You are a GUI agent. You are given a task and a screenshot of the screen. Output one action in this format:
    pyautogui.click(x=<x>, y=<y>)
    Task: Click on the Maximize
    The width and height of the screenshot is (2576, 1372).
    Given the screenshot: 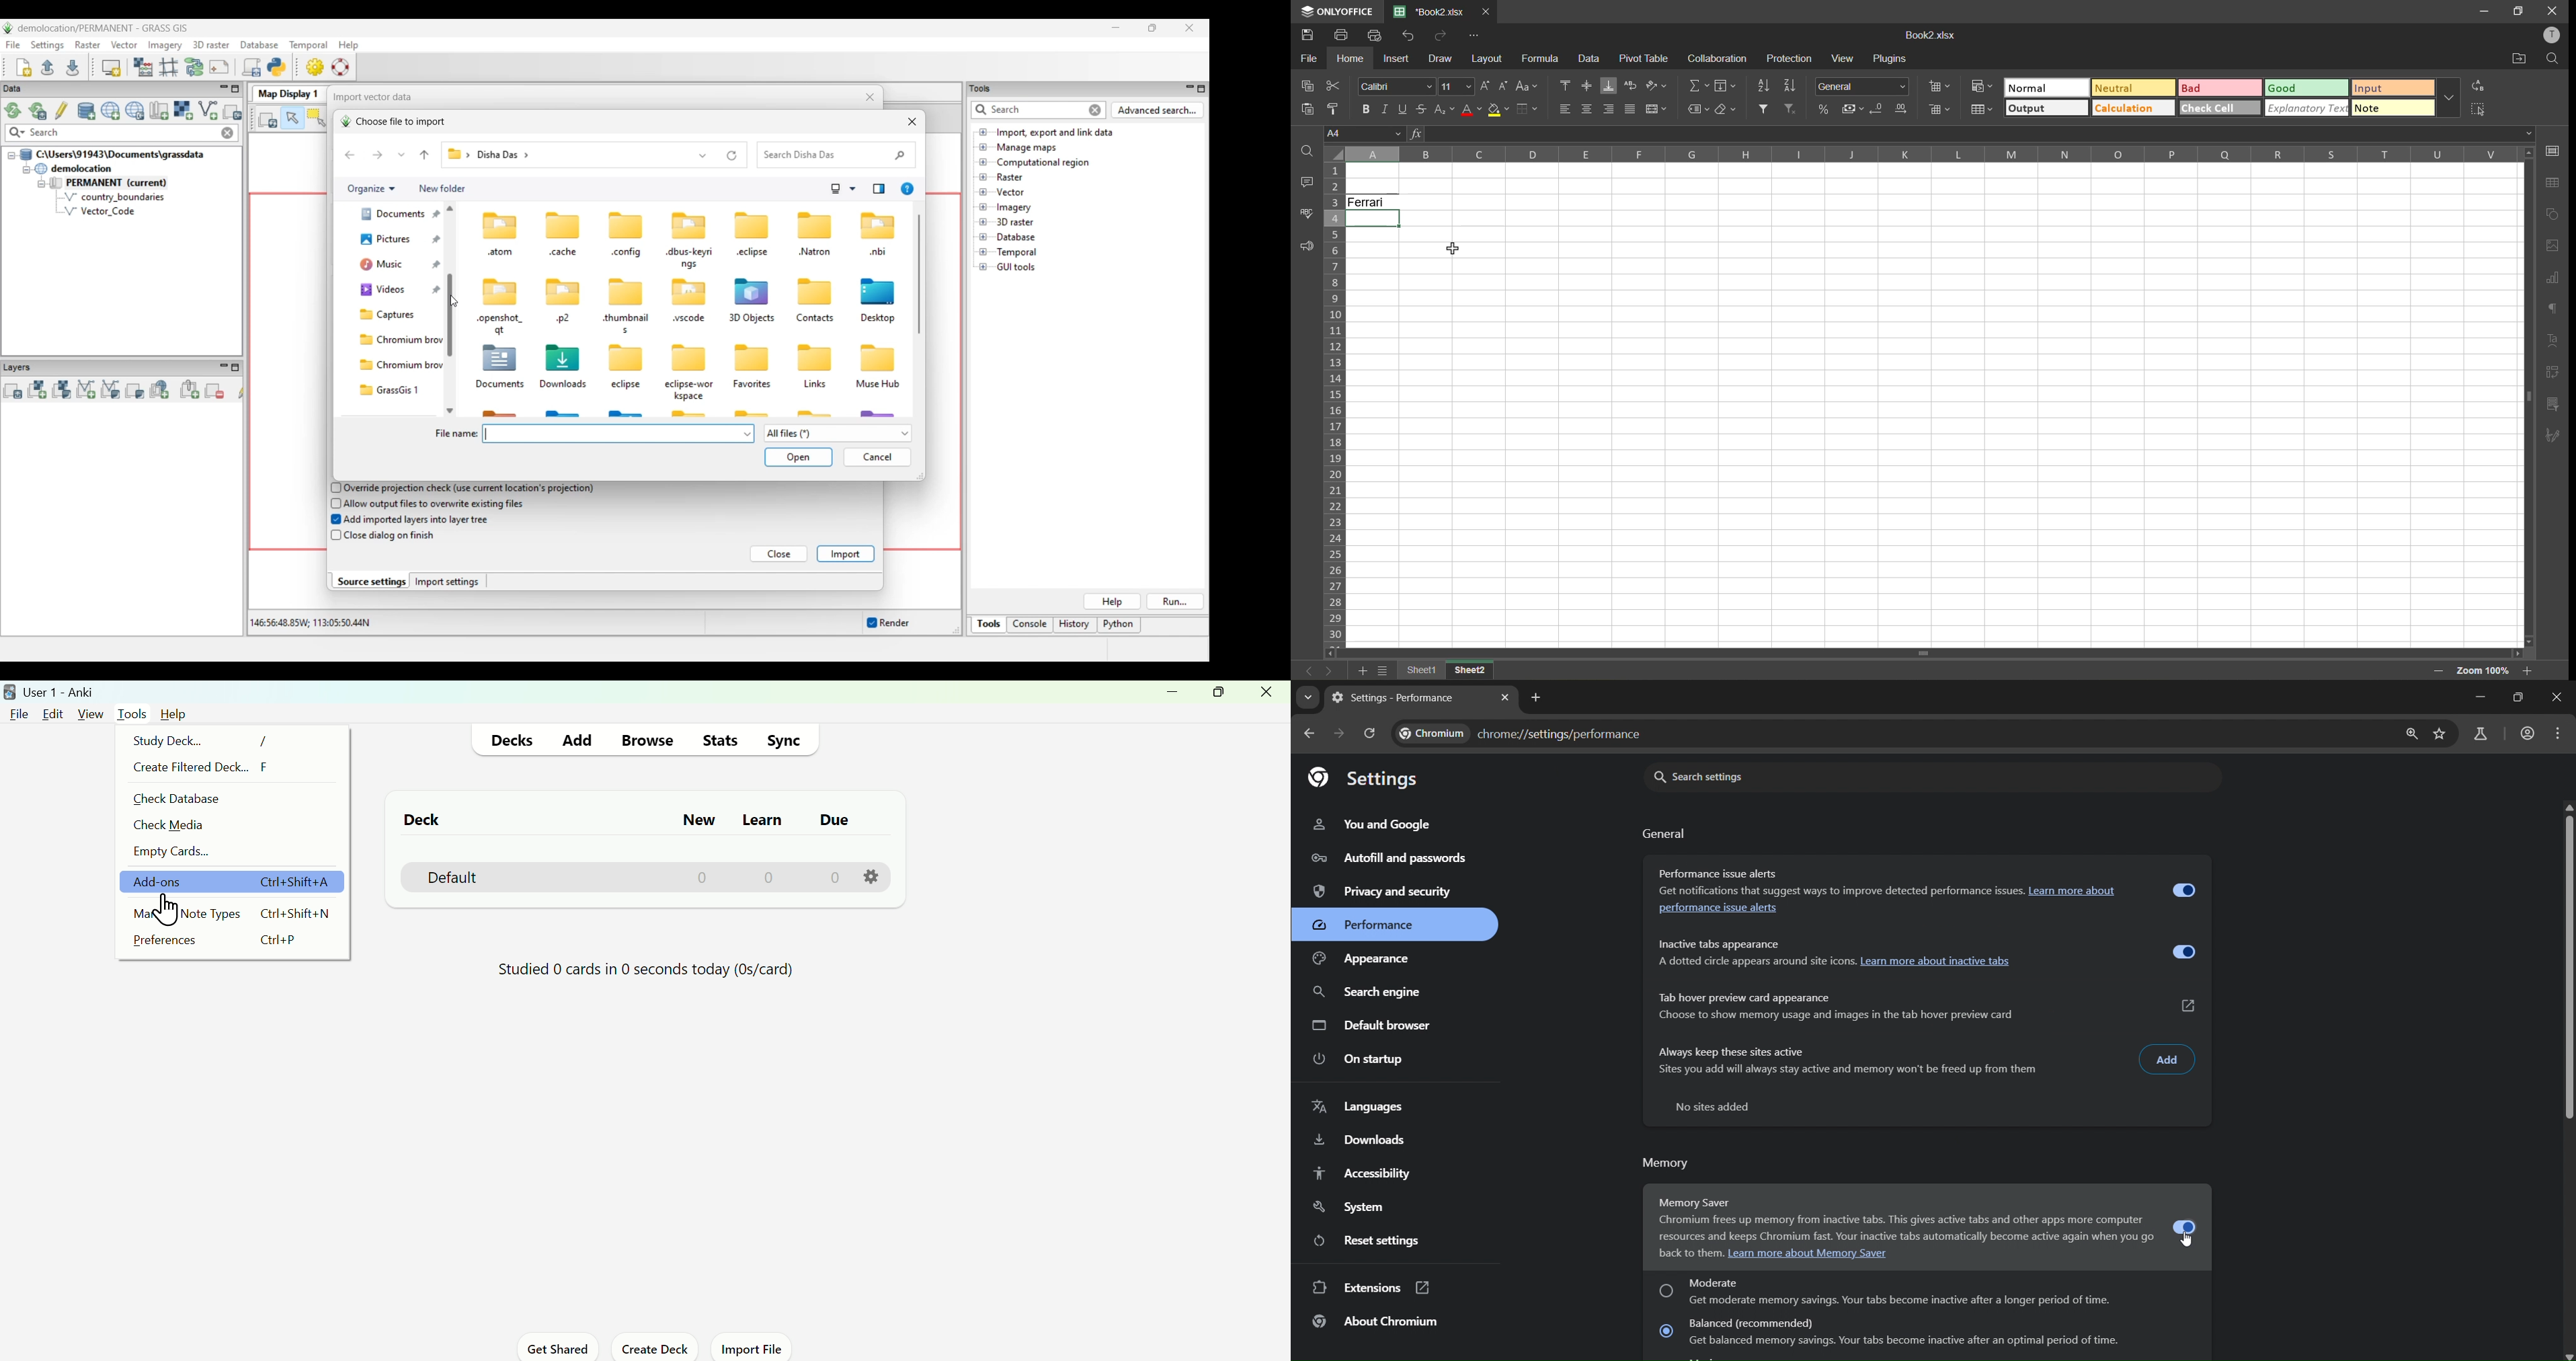 What is the action you would take?
    pyautogui.click(x=1224, y=697)
    